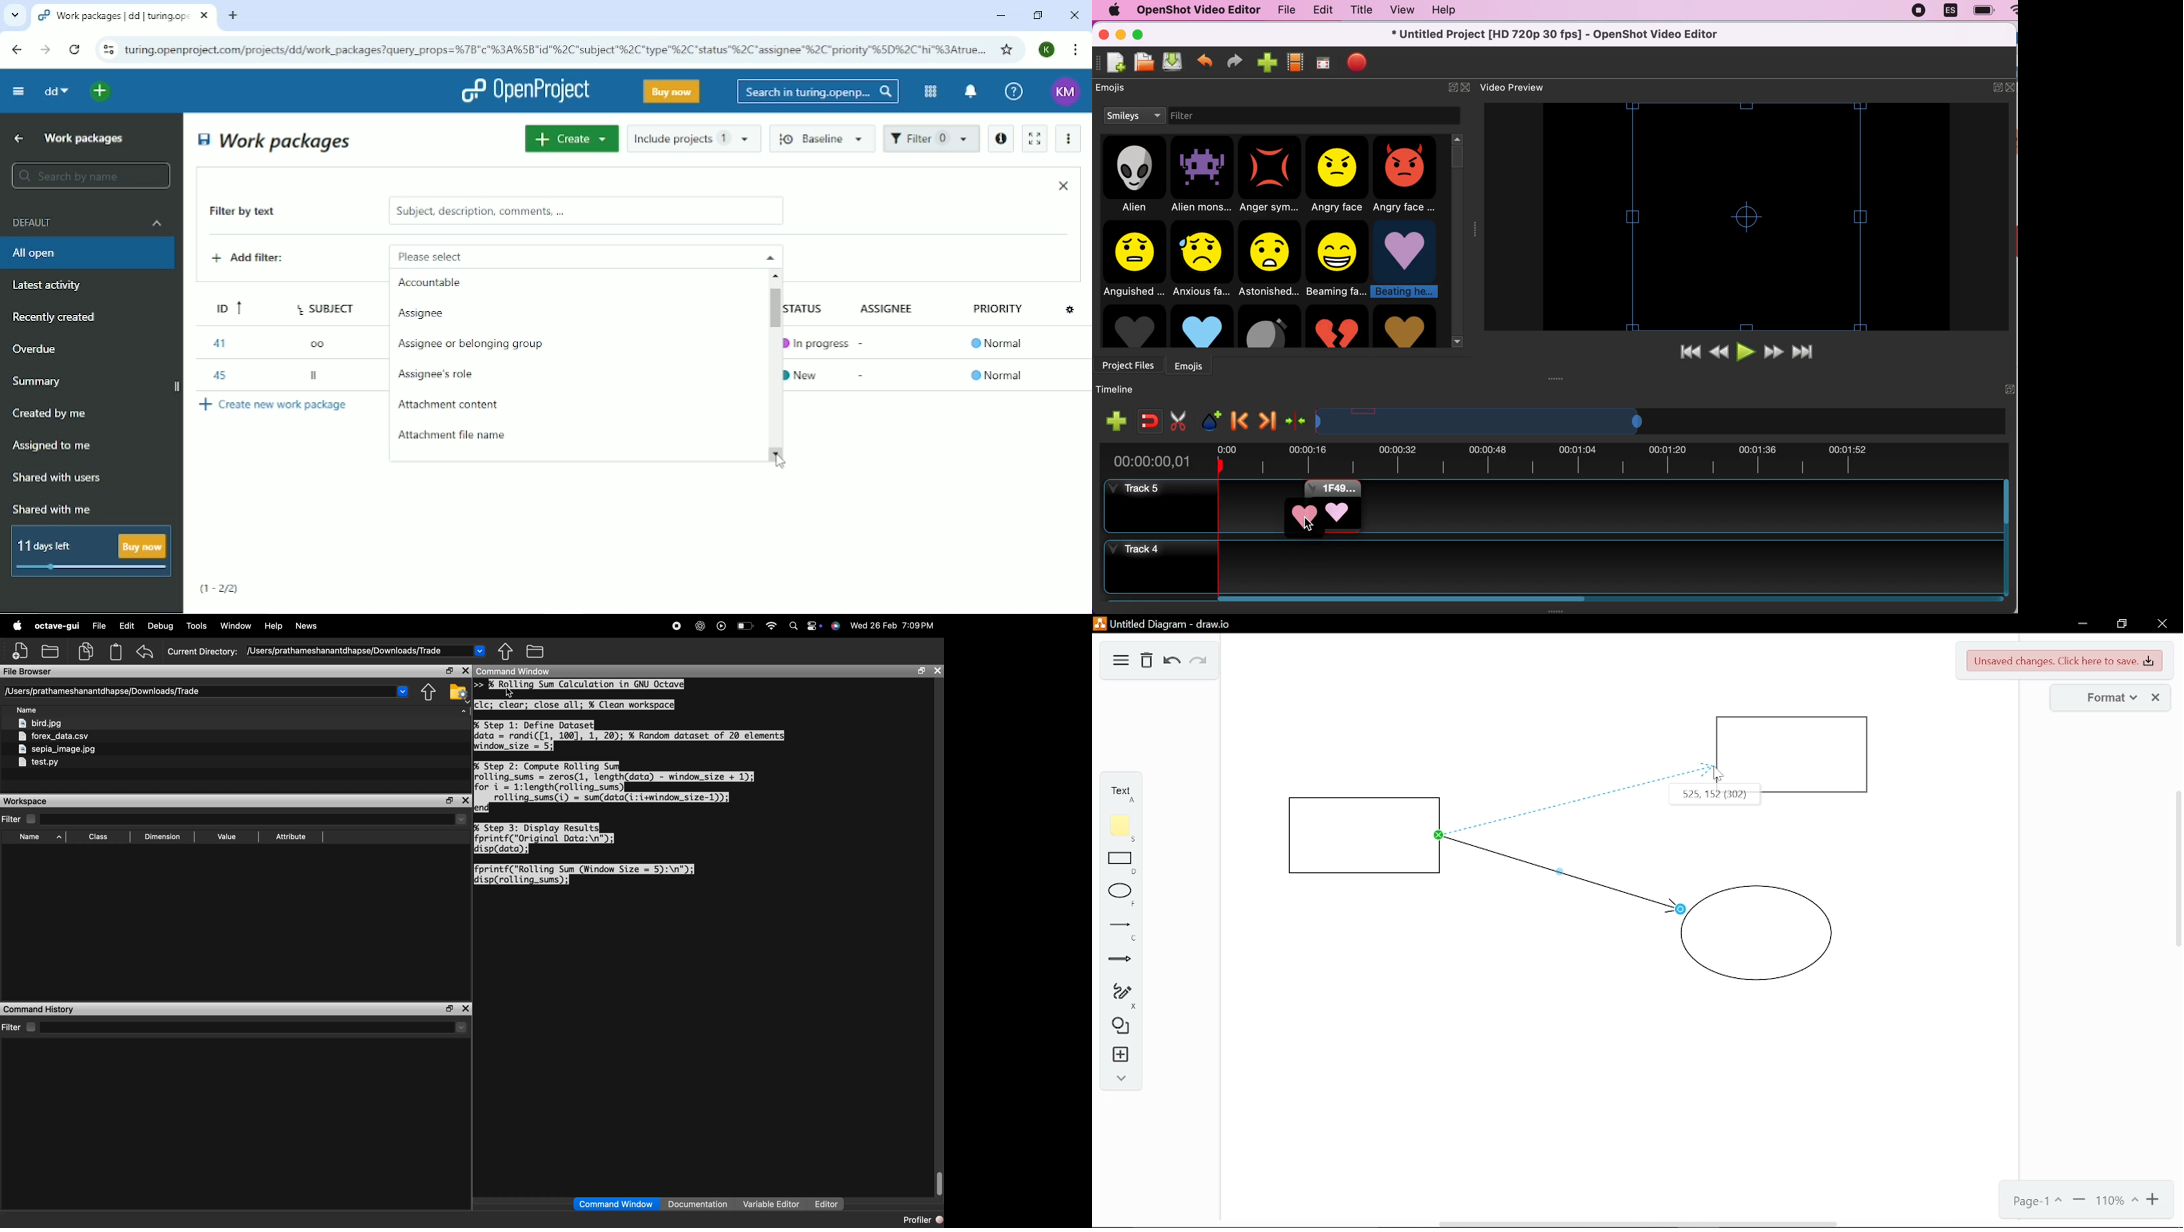 The height and width of the screenshot is (1232, 2184). Describe the element at coordinates (1794, 756) in the screenshot. I see `Rectangle` at that location.